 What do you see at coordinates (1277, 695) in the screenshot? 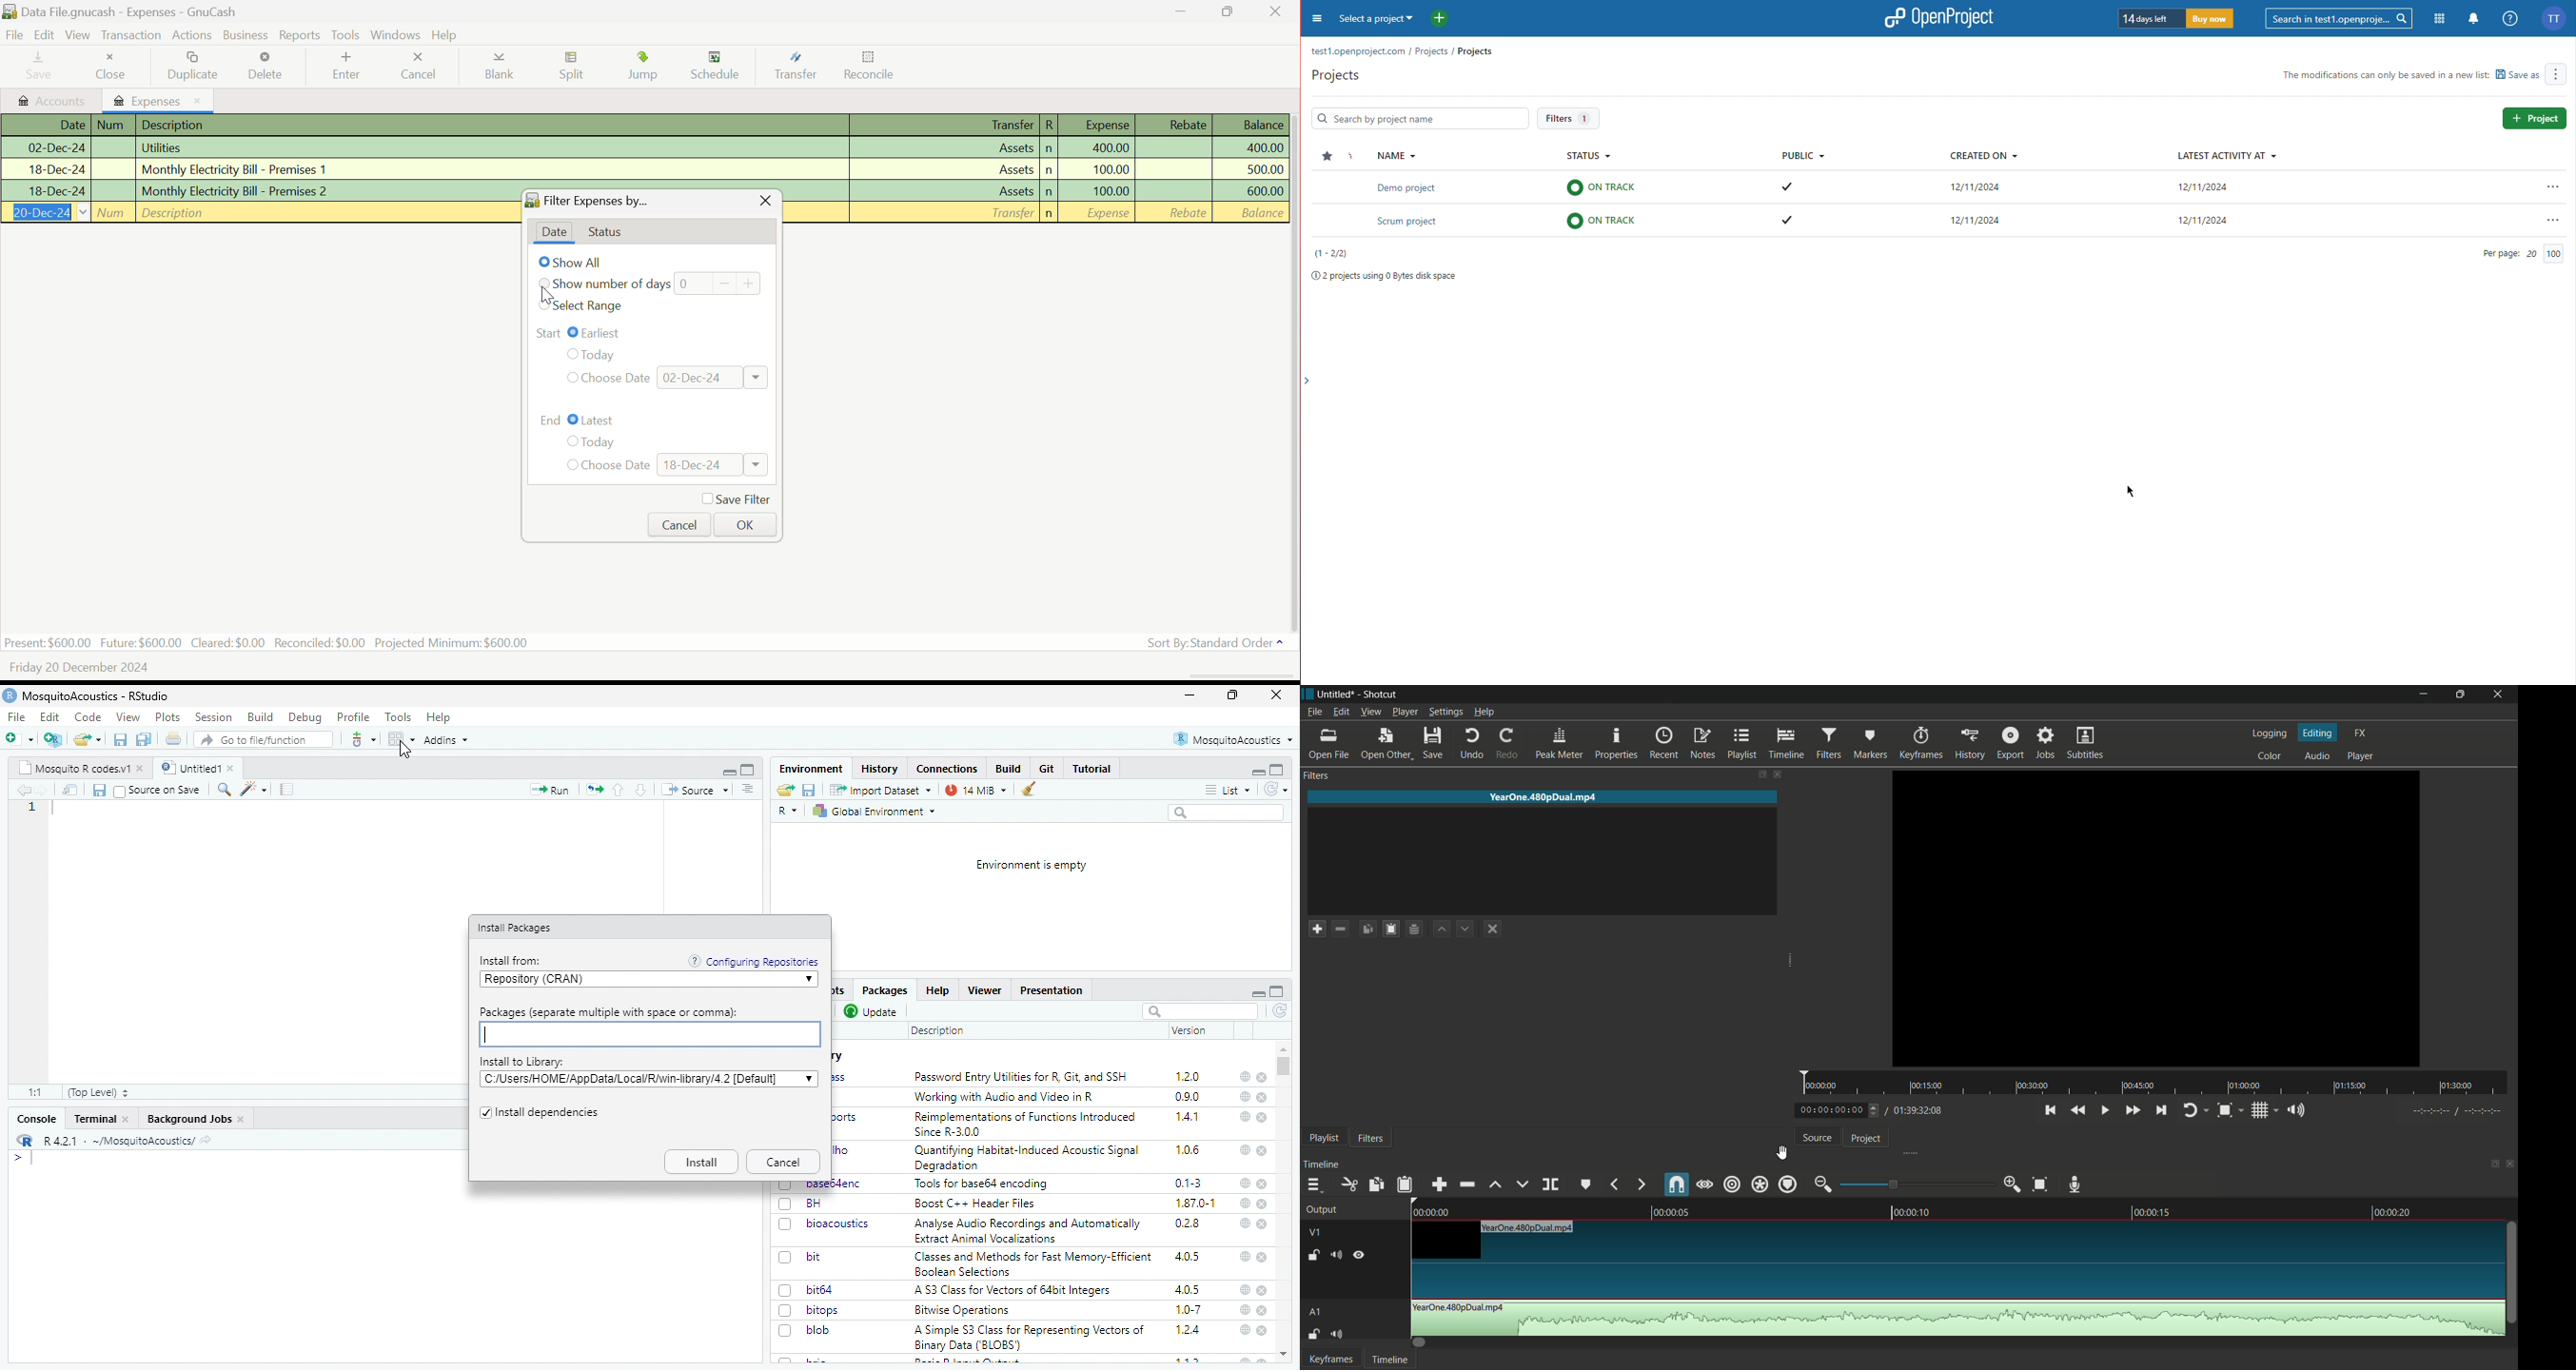
I see `close` at bounding box center [1277, 695].